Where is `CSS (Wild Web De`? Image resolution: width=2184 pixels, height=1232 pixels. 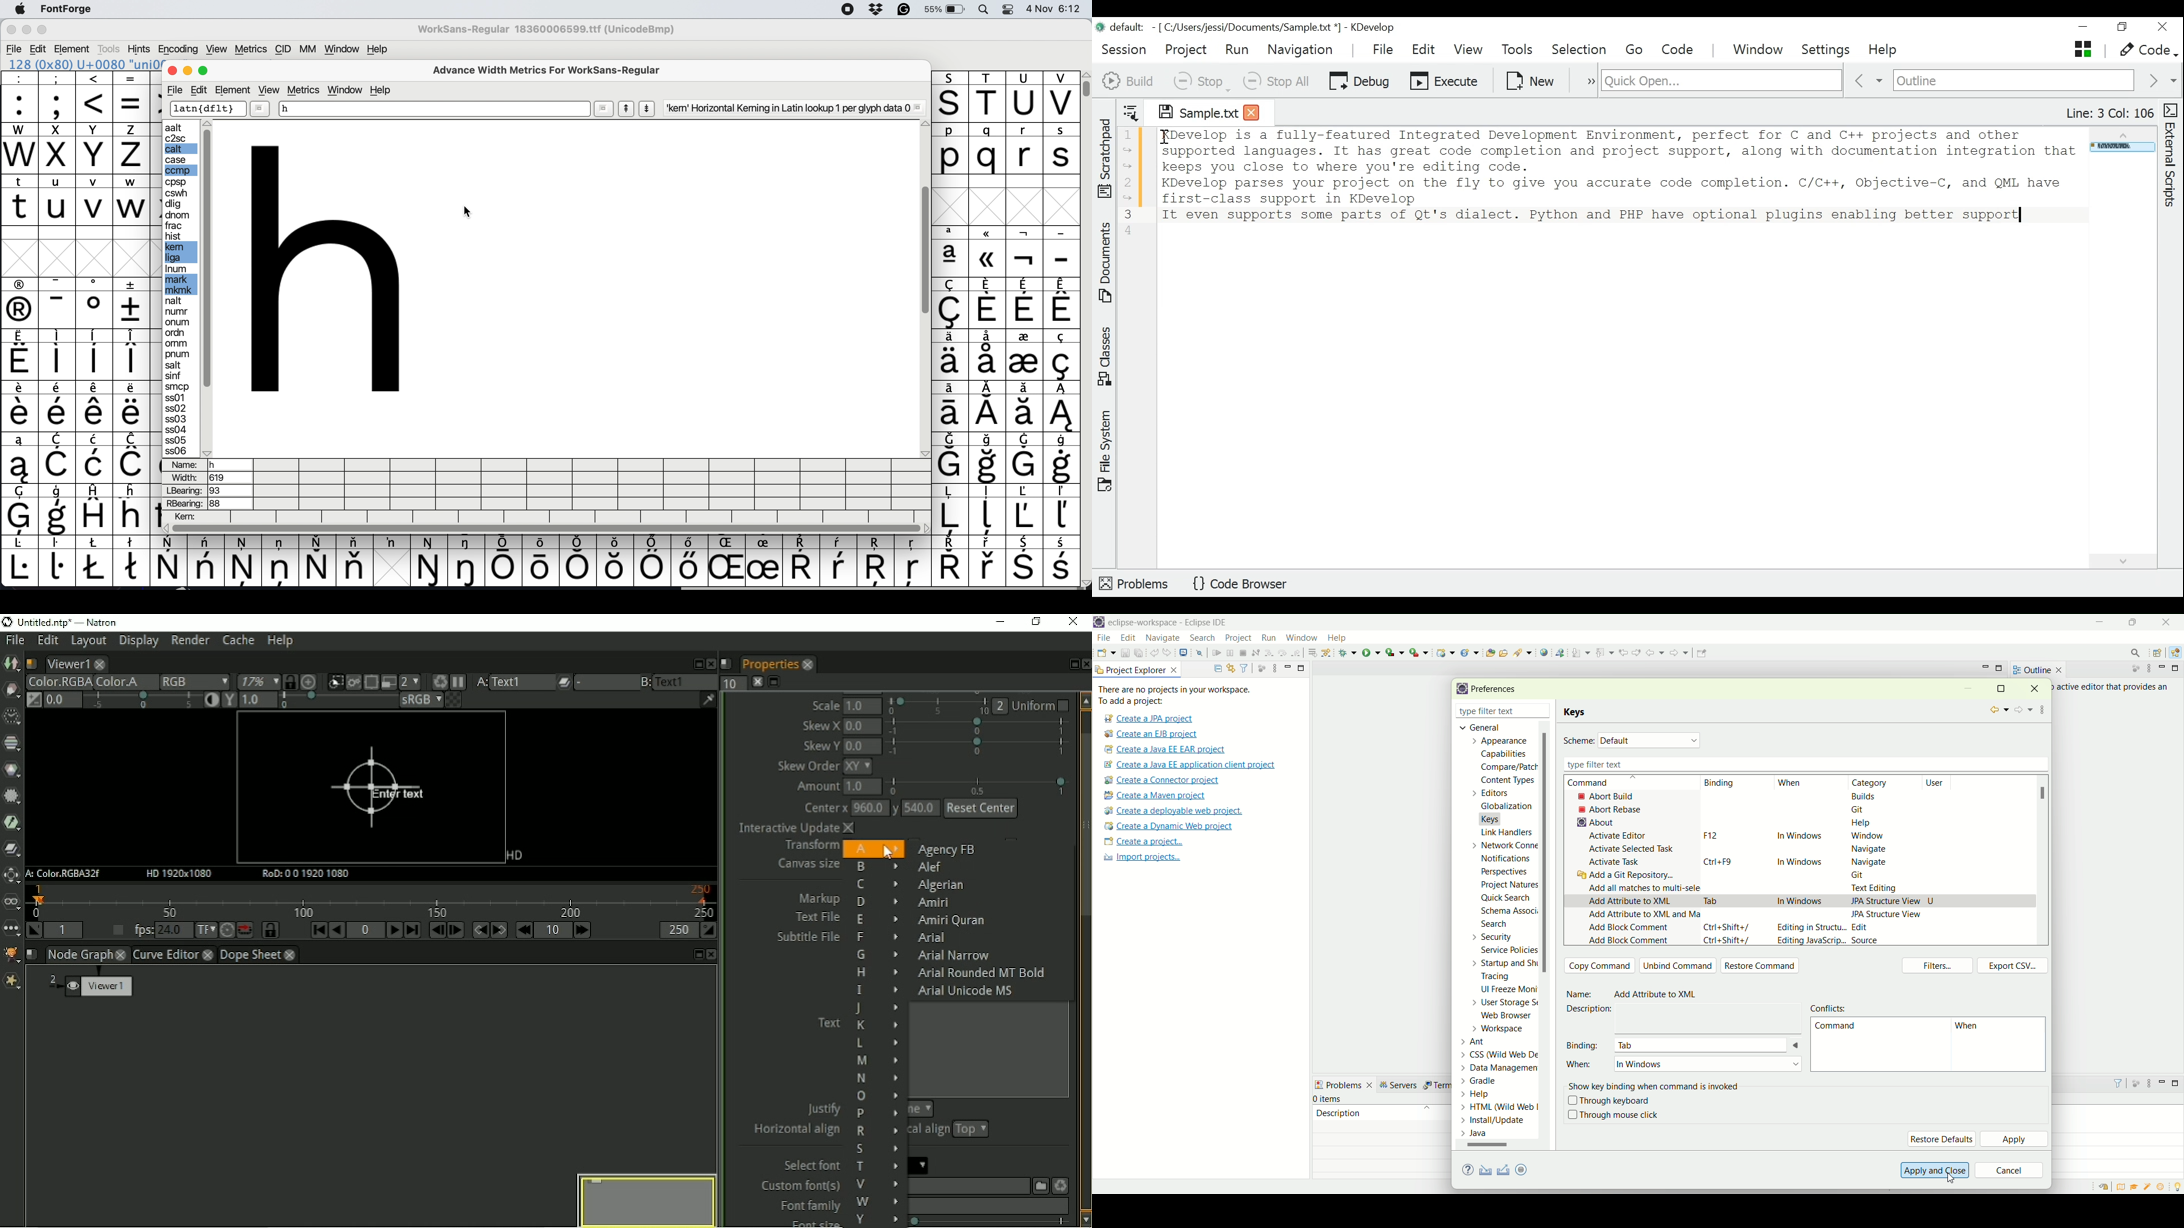
CSS (Wild Web De is located at coordinates (1502, 1053).